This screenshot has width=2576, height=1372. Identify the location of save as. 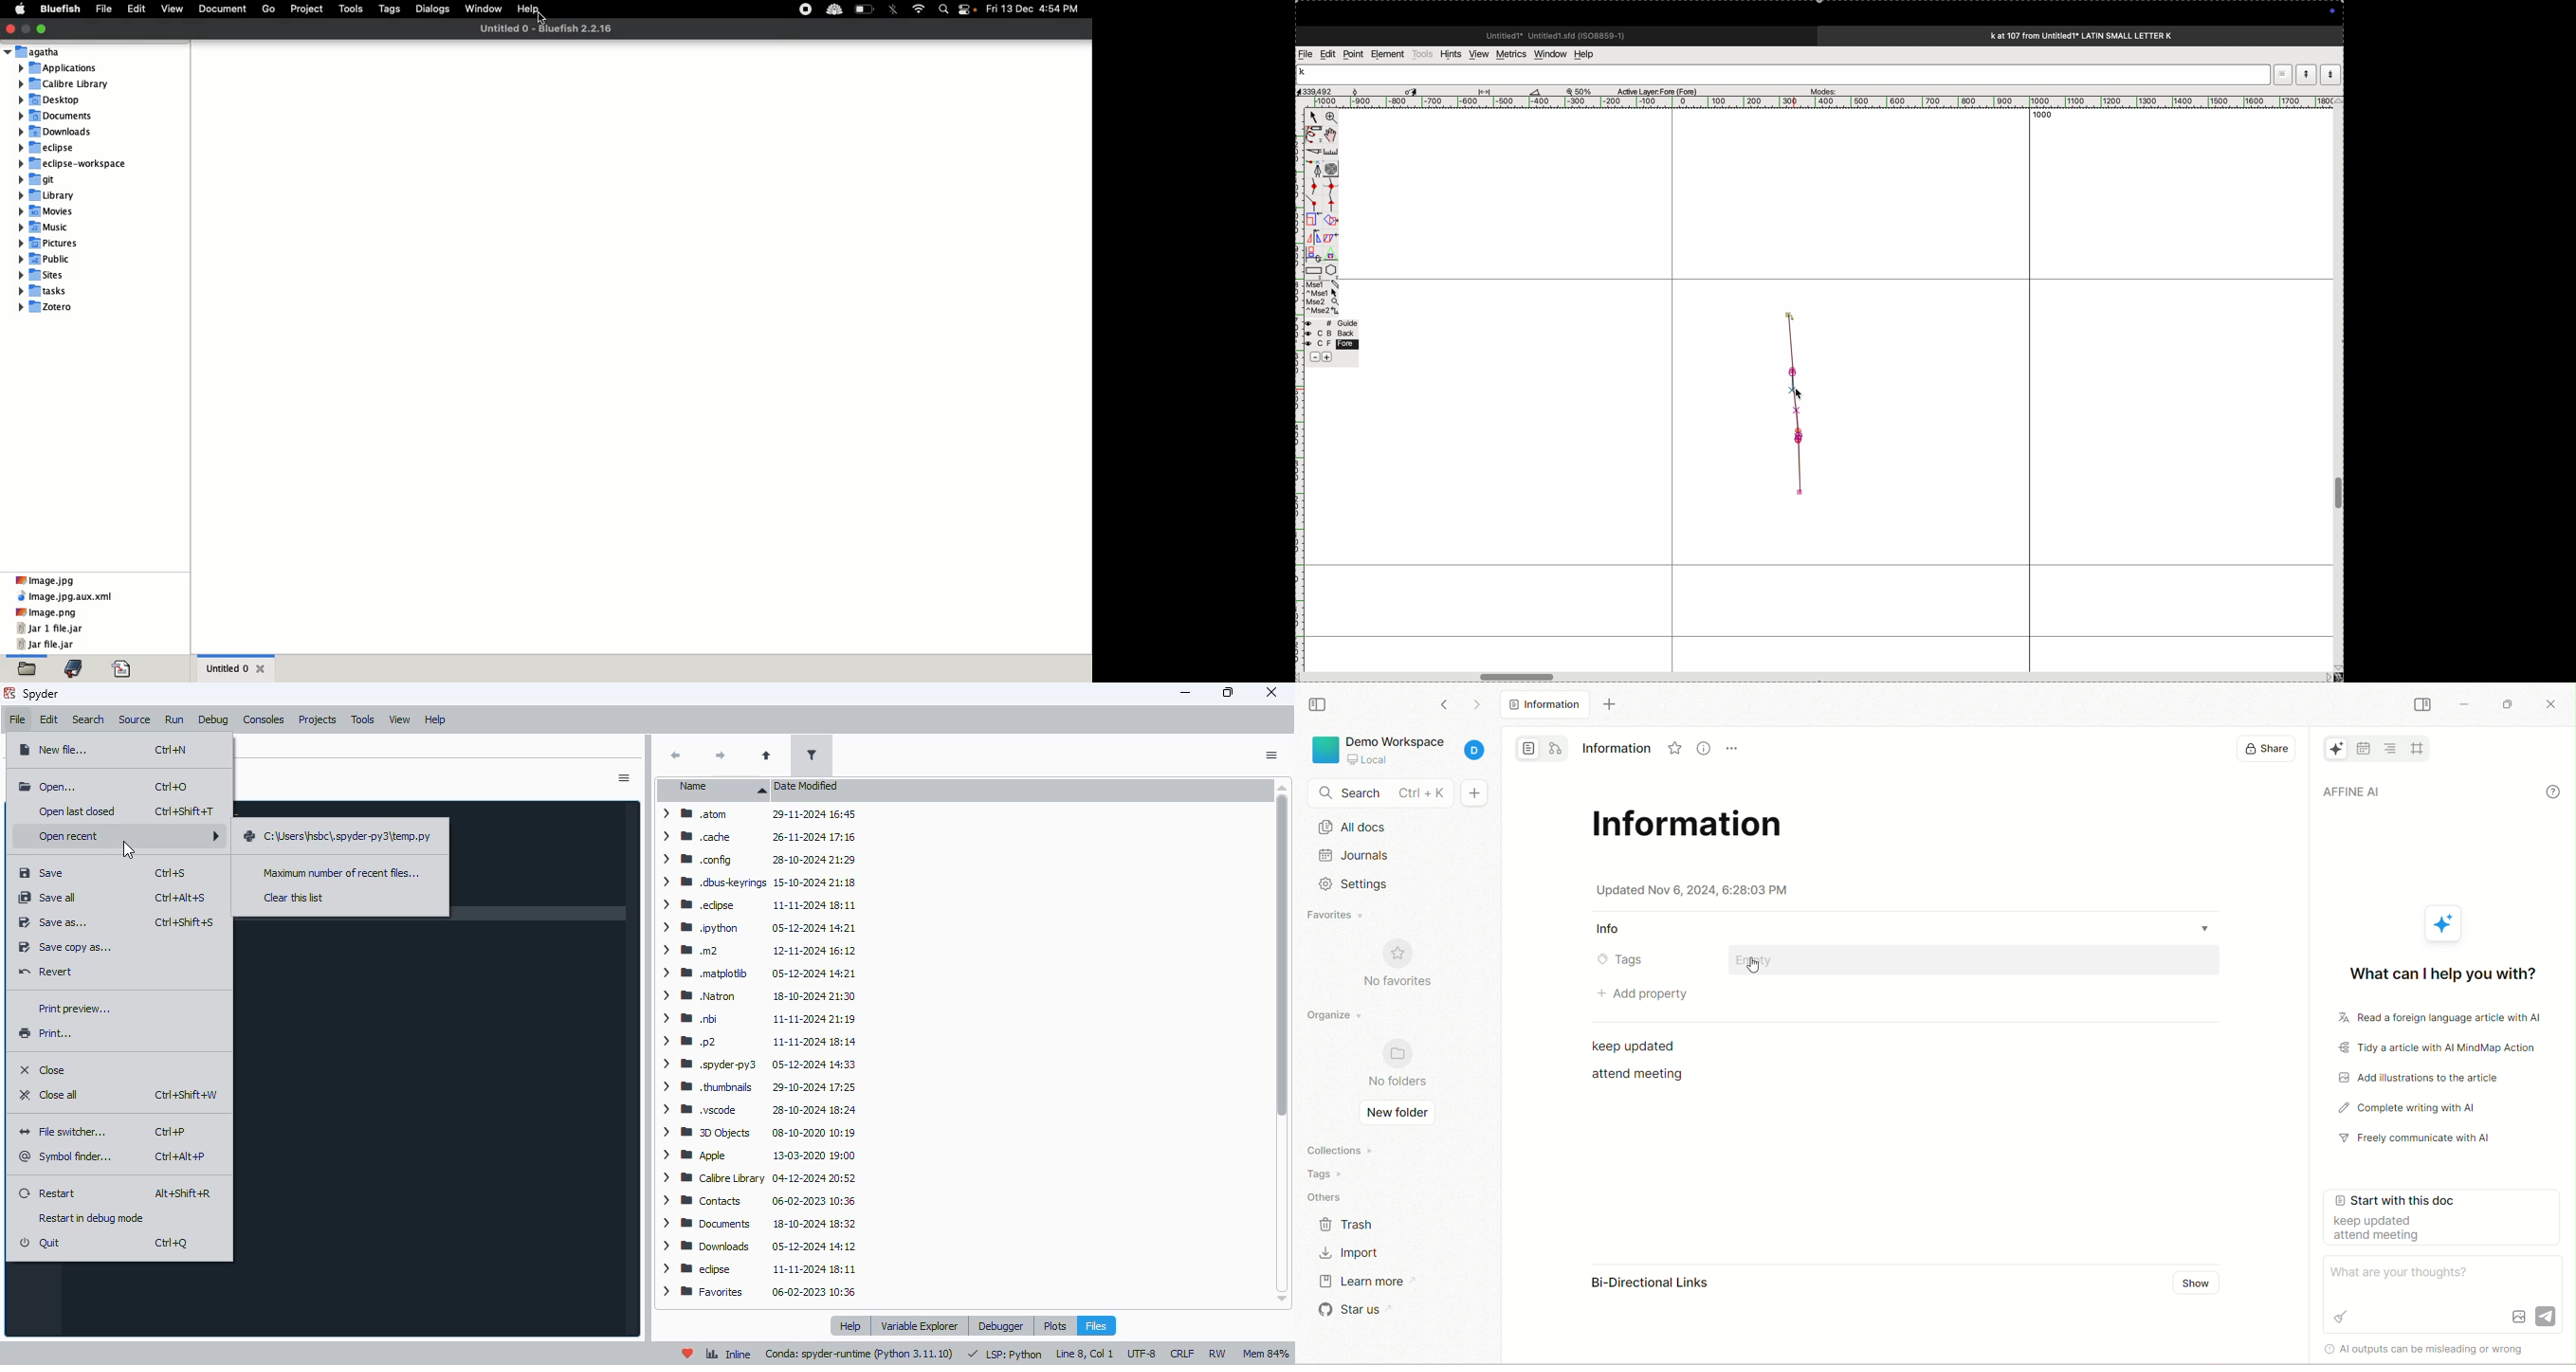
(52, 923).